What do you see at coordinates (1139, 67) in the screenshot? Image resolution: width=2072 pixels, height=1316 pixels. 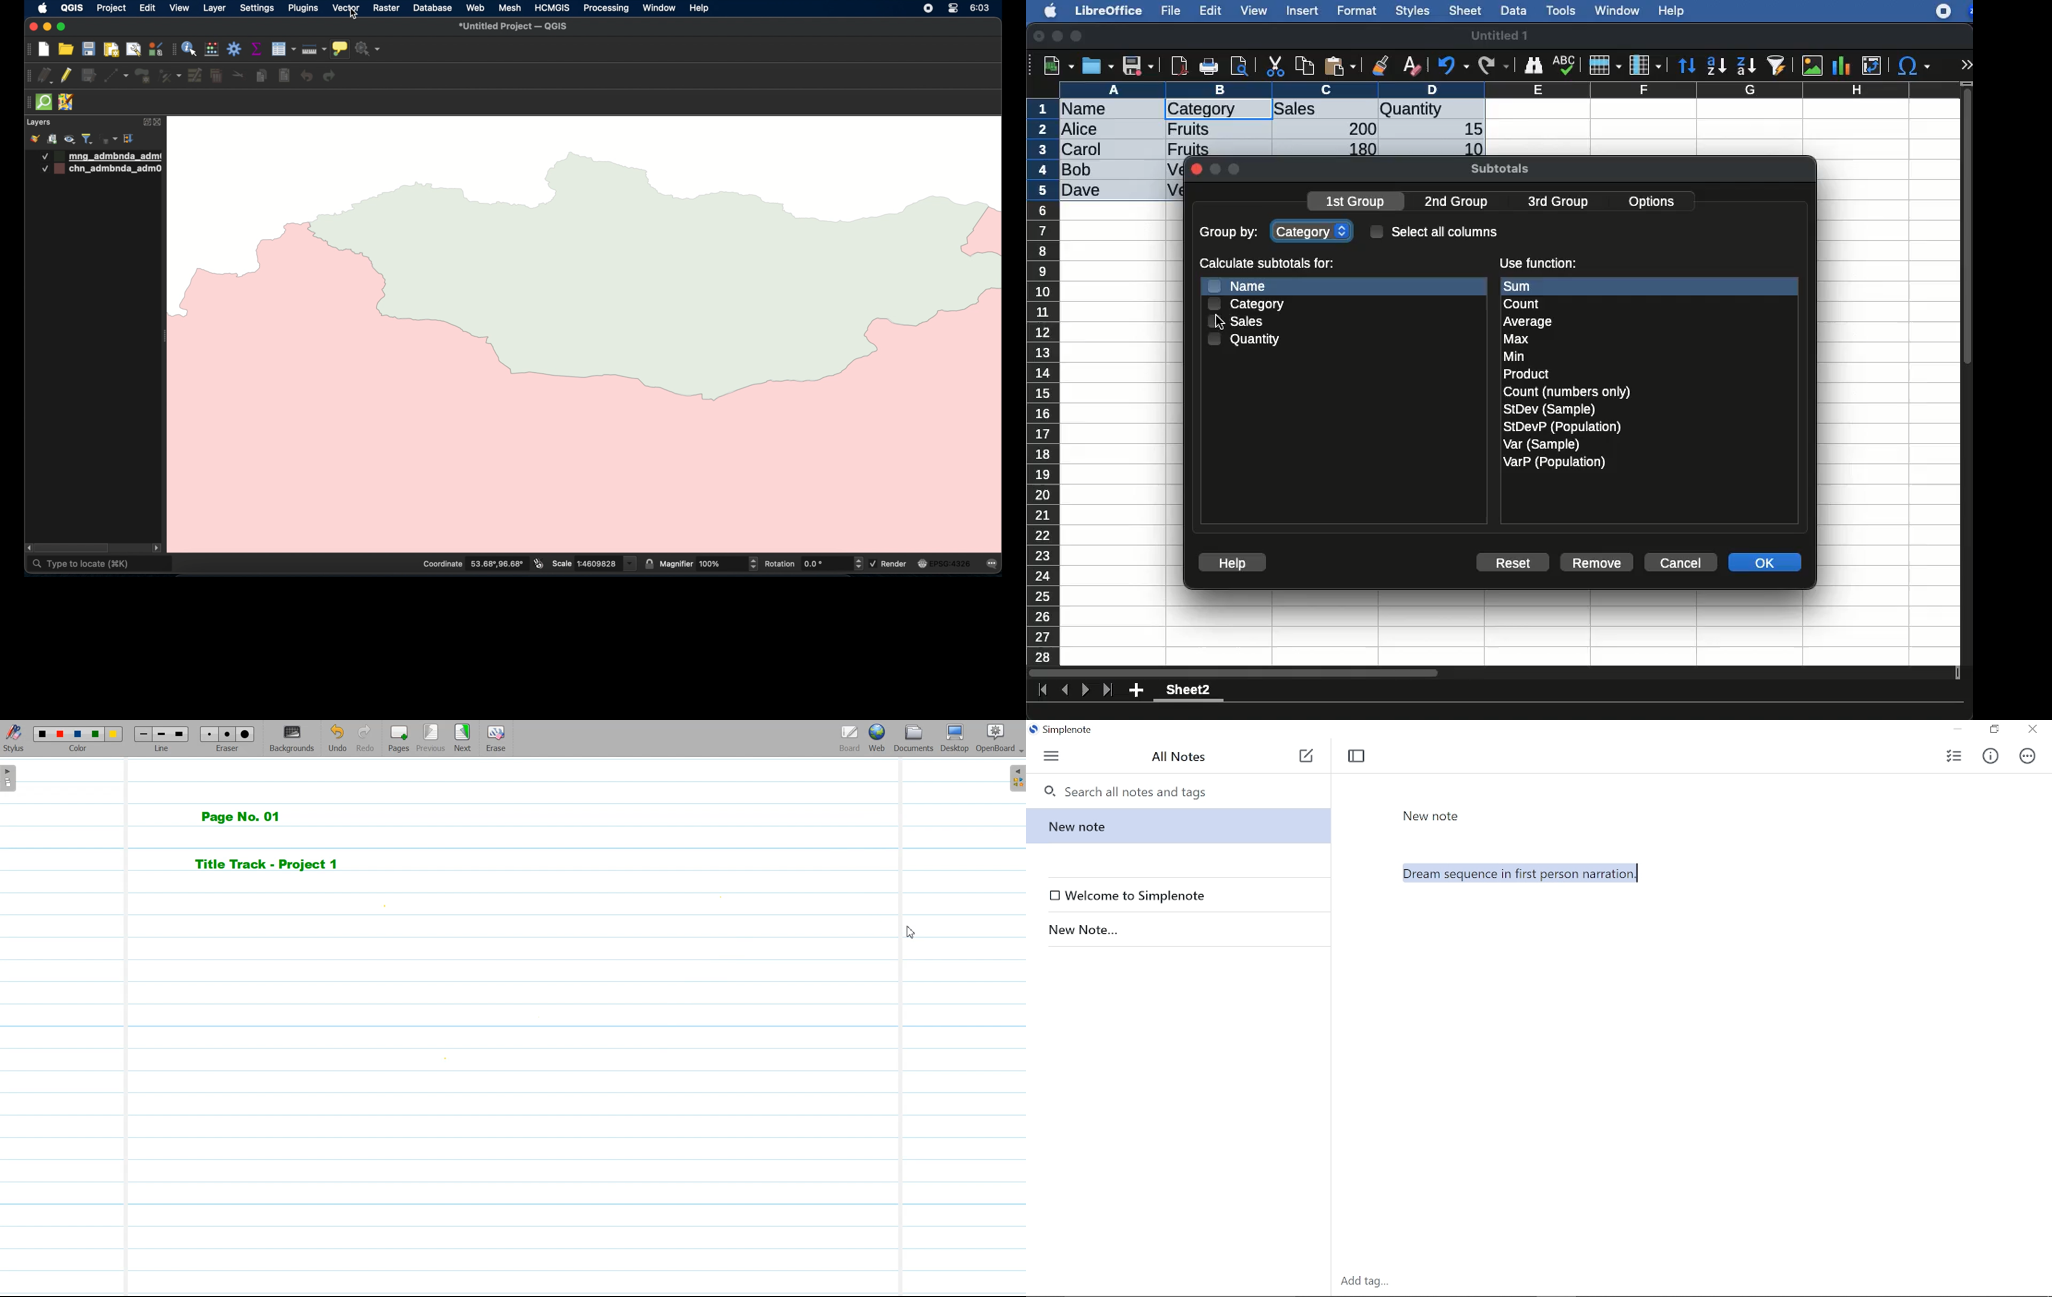 I see `save` at bounding box center [1139, 67].